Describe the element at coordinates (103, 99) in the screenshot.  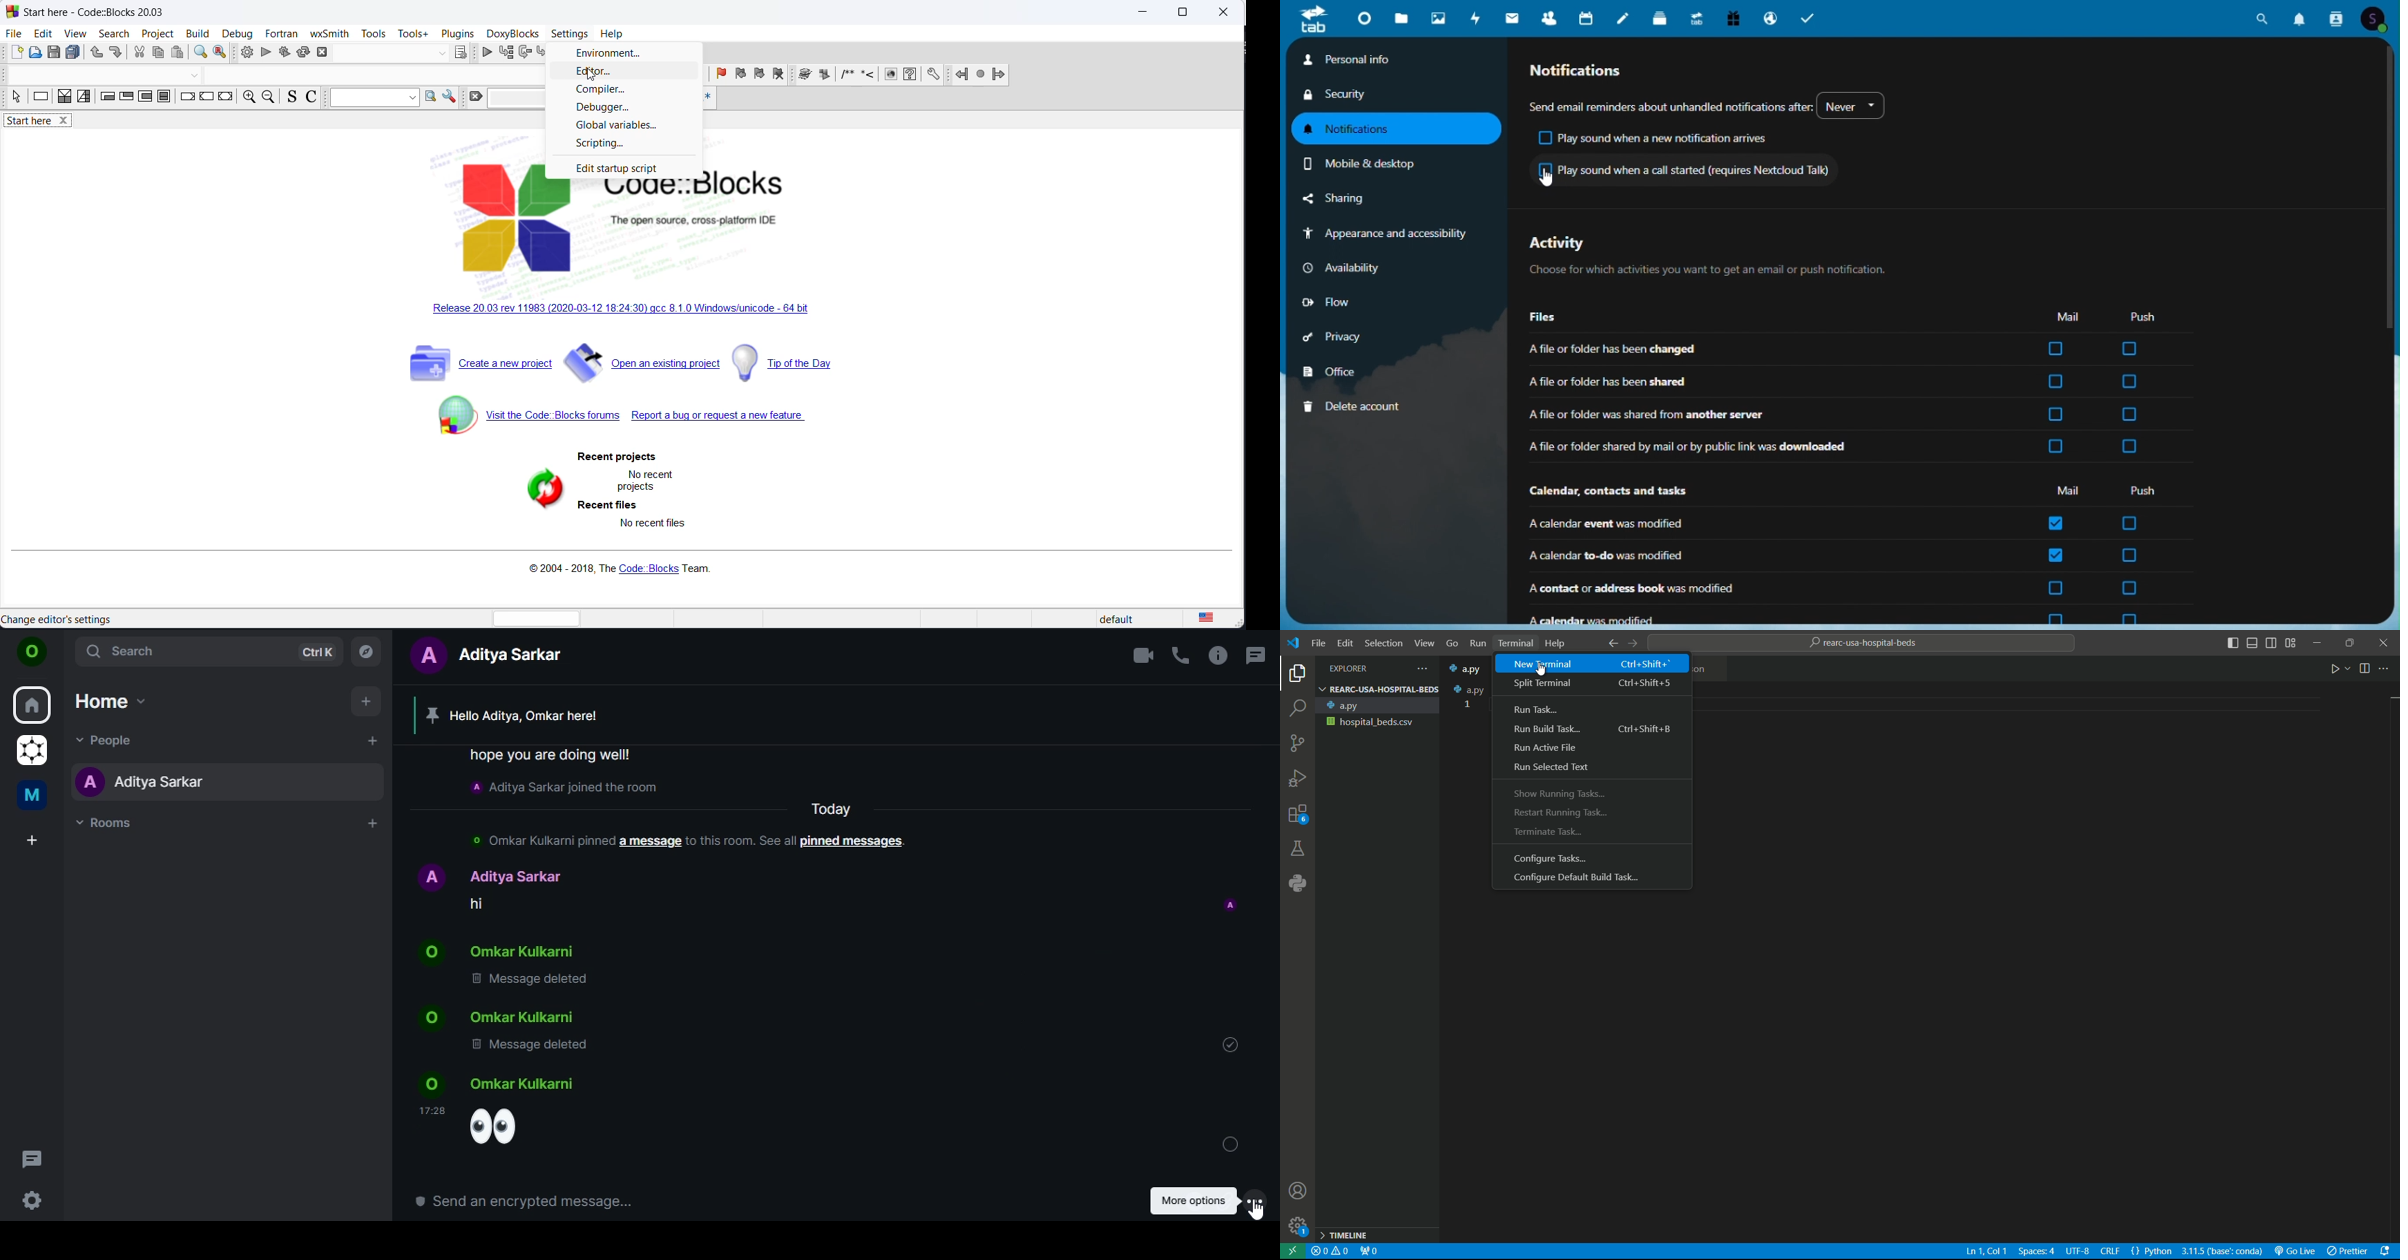
I see `entry condition loop` at that location.